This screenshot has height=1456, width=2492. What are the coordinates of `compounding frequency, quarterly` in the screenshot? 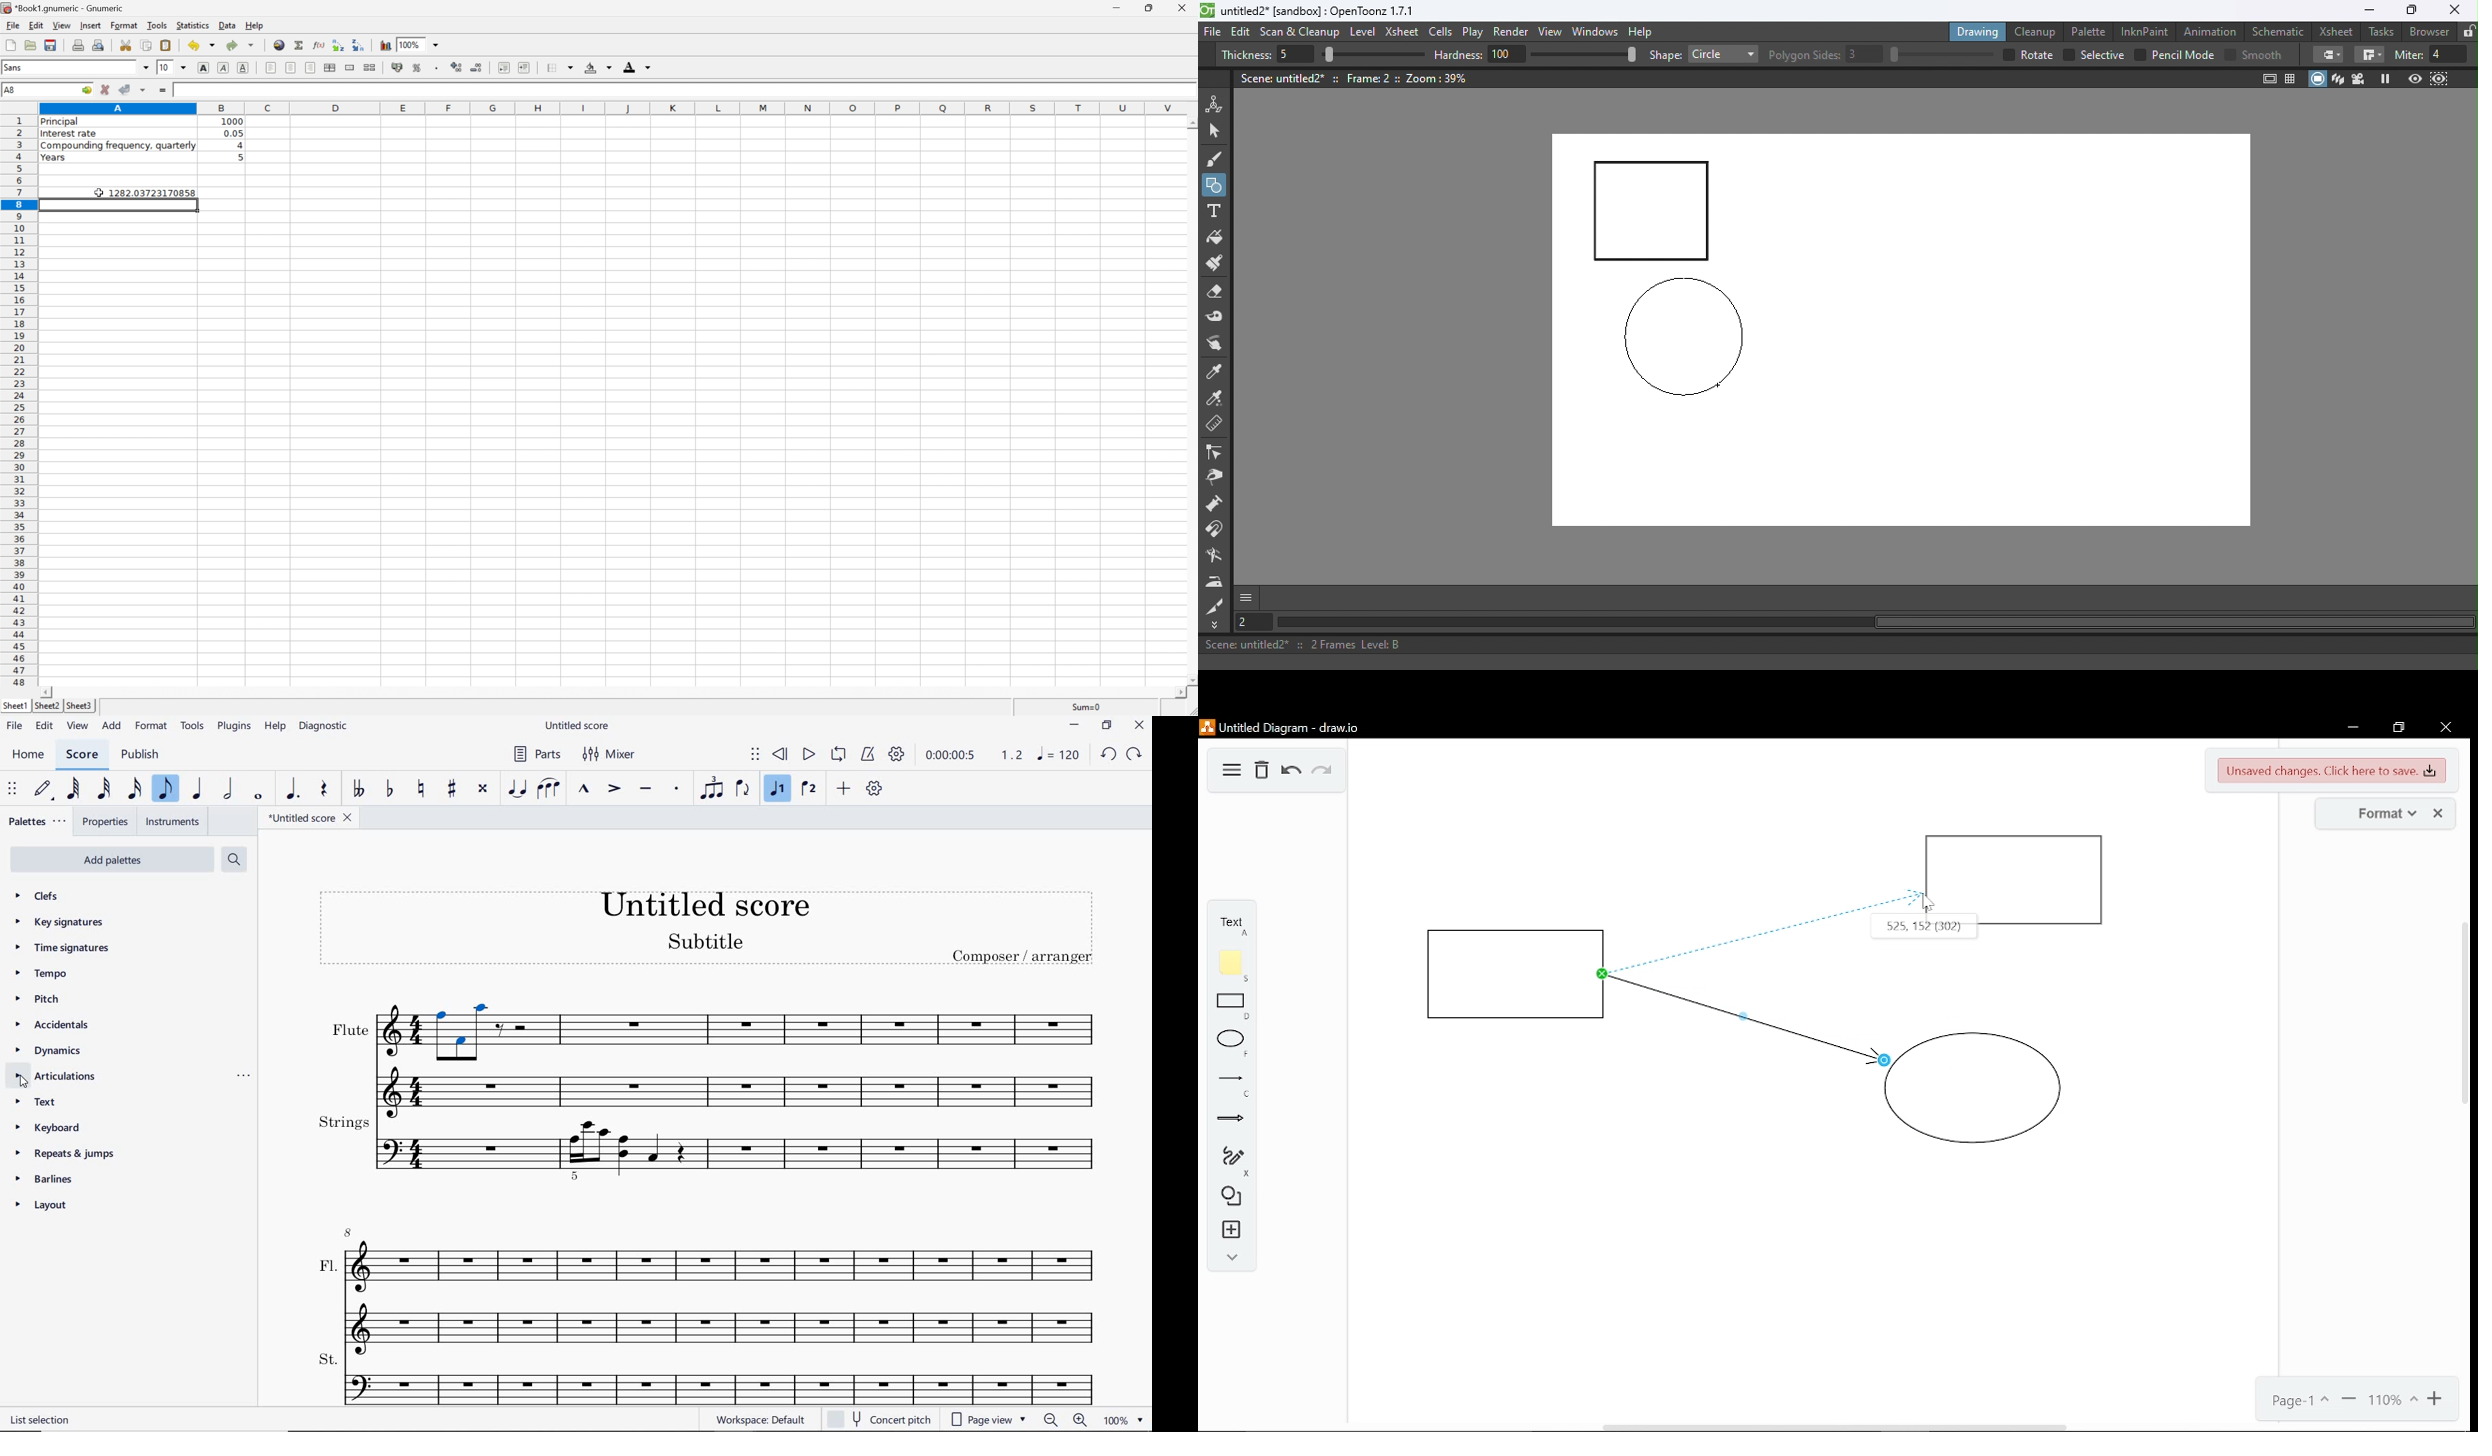 It's located at (116, 146).